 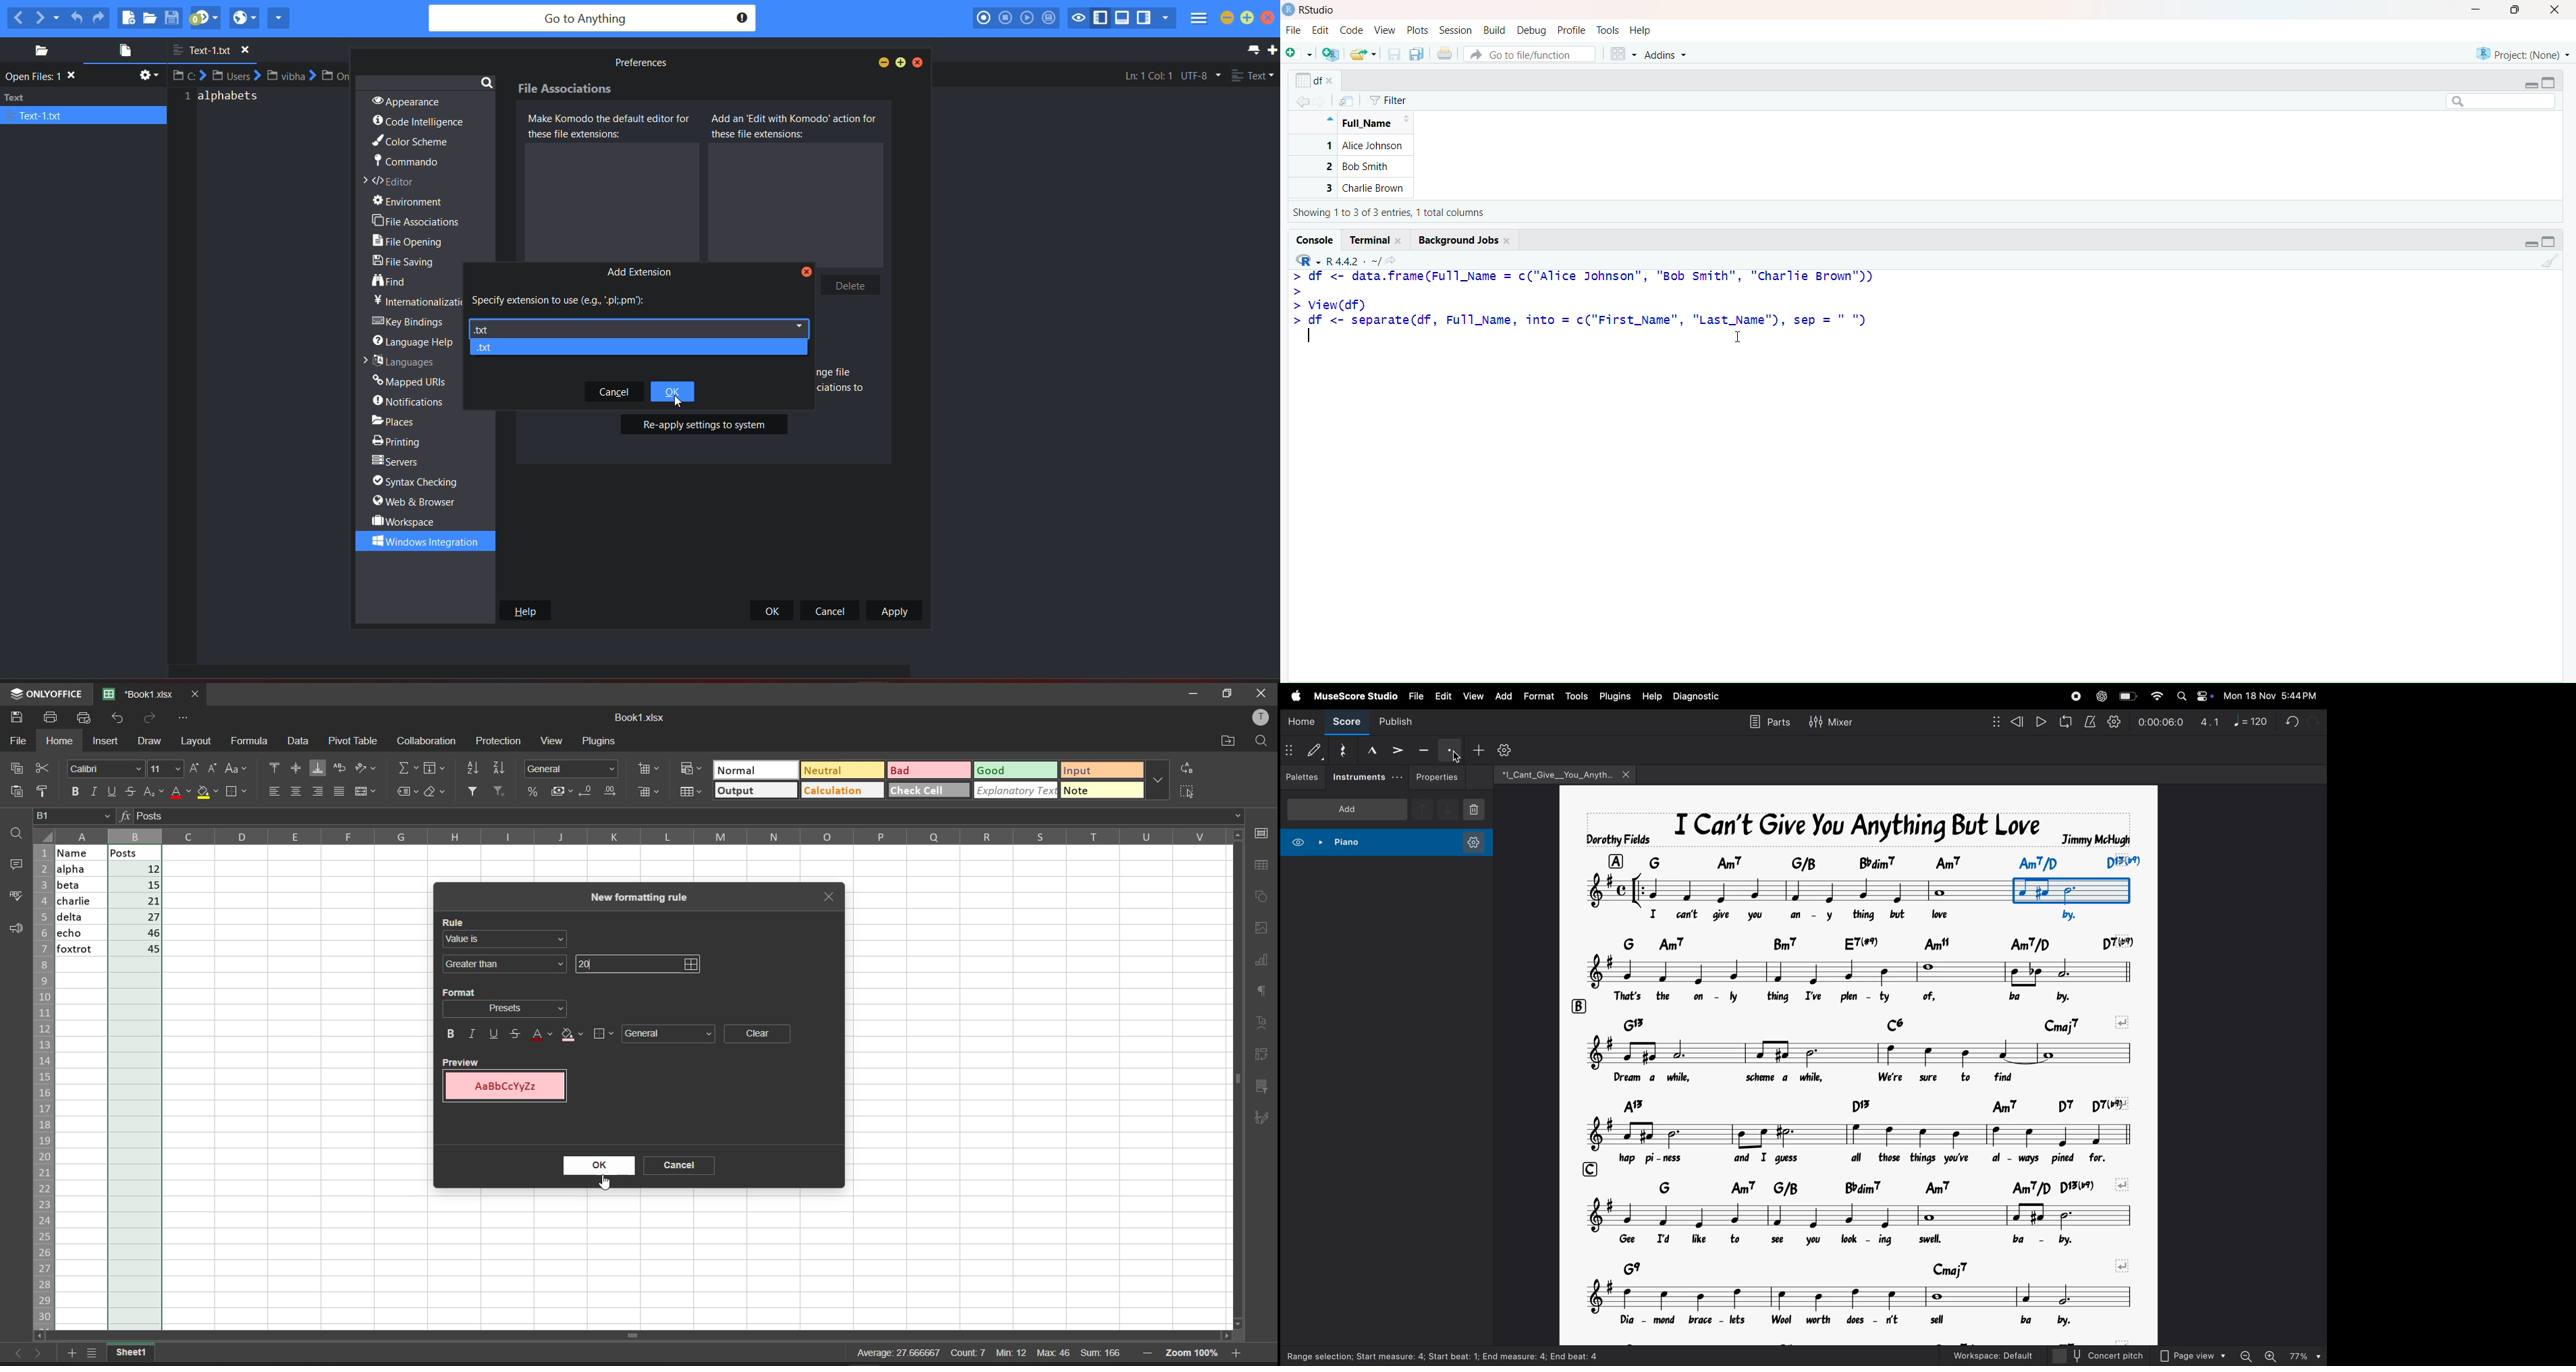 I want to click on New File, so click(x=1298, y=53).